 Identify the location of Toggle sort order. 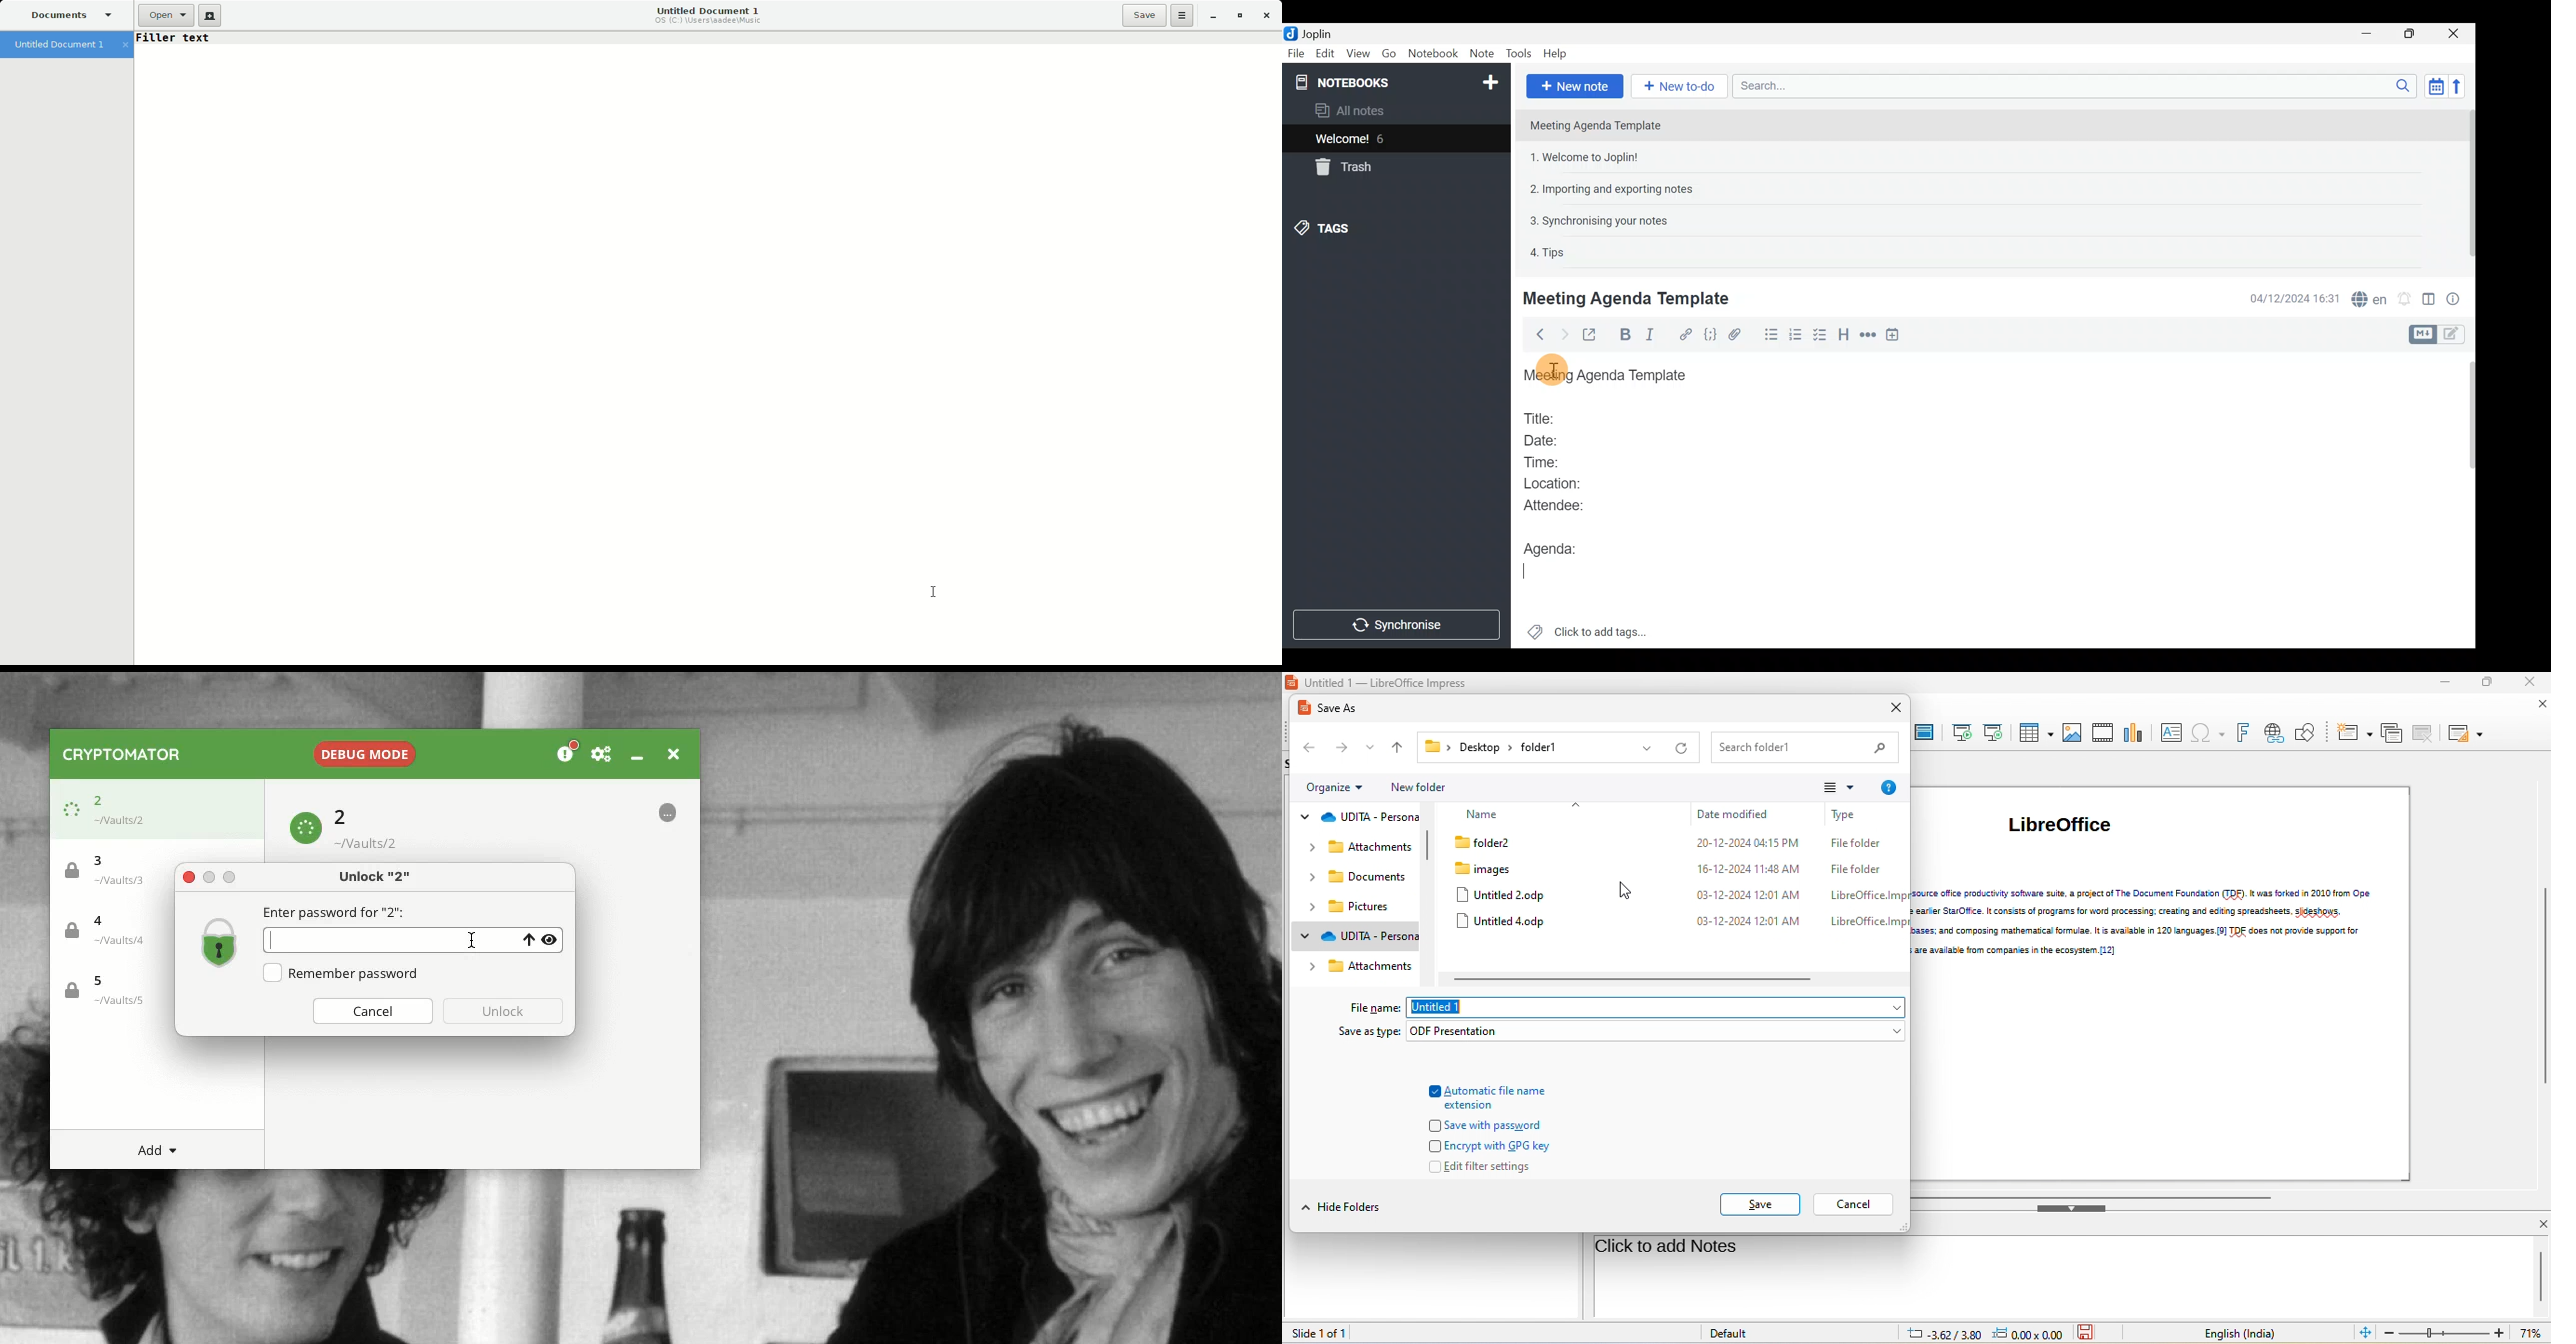
(2434, 85).